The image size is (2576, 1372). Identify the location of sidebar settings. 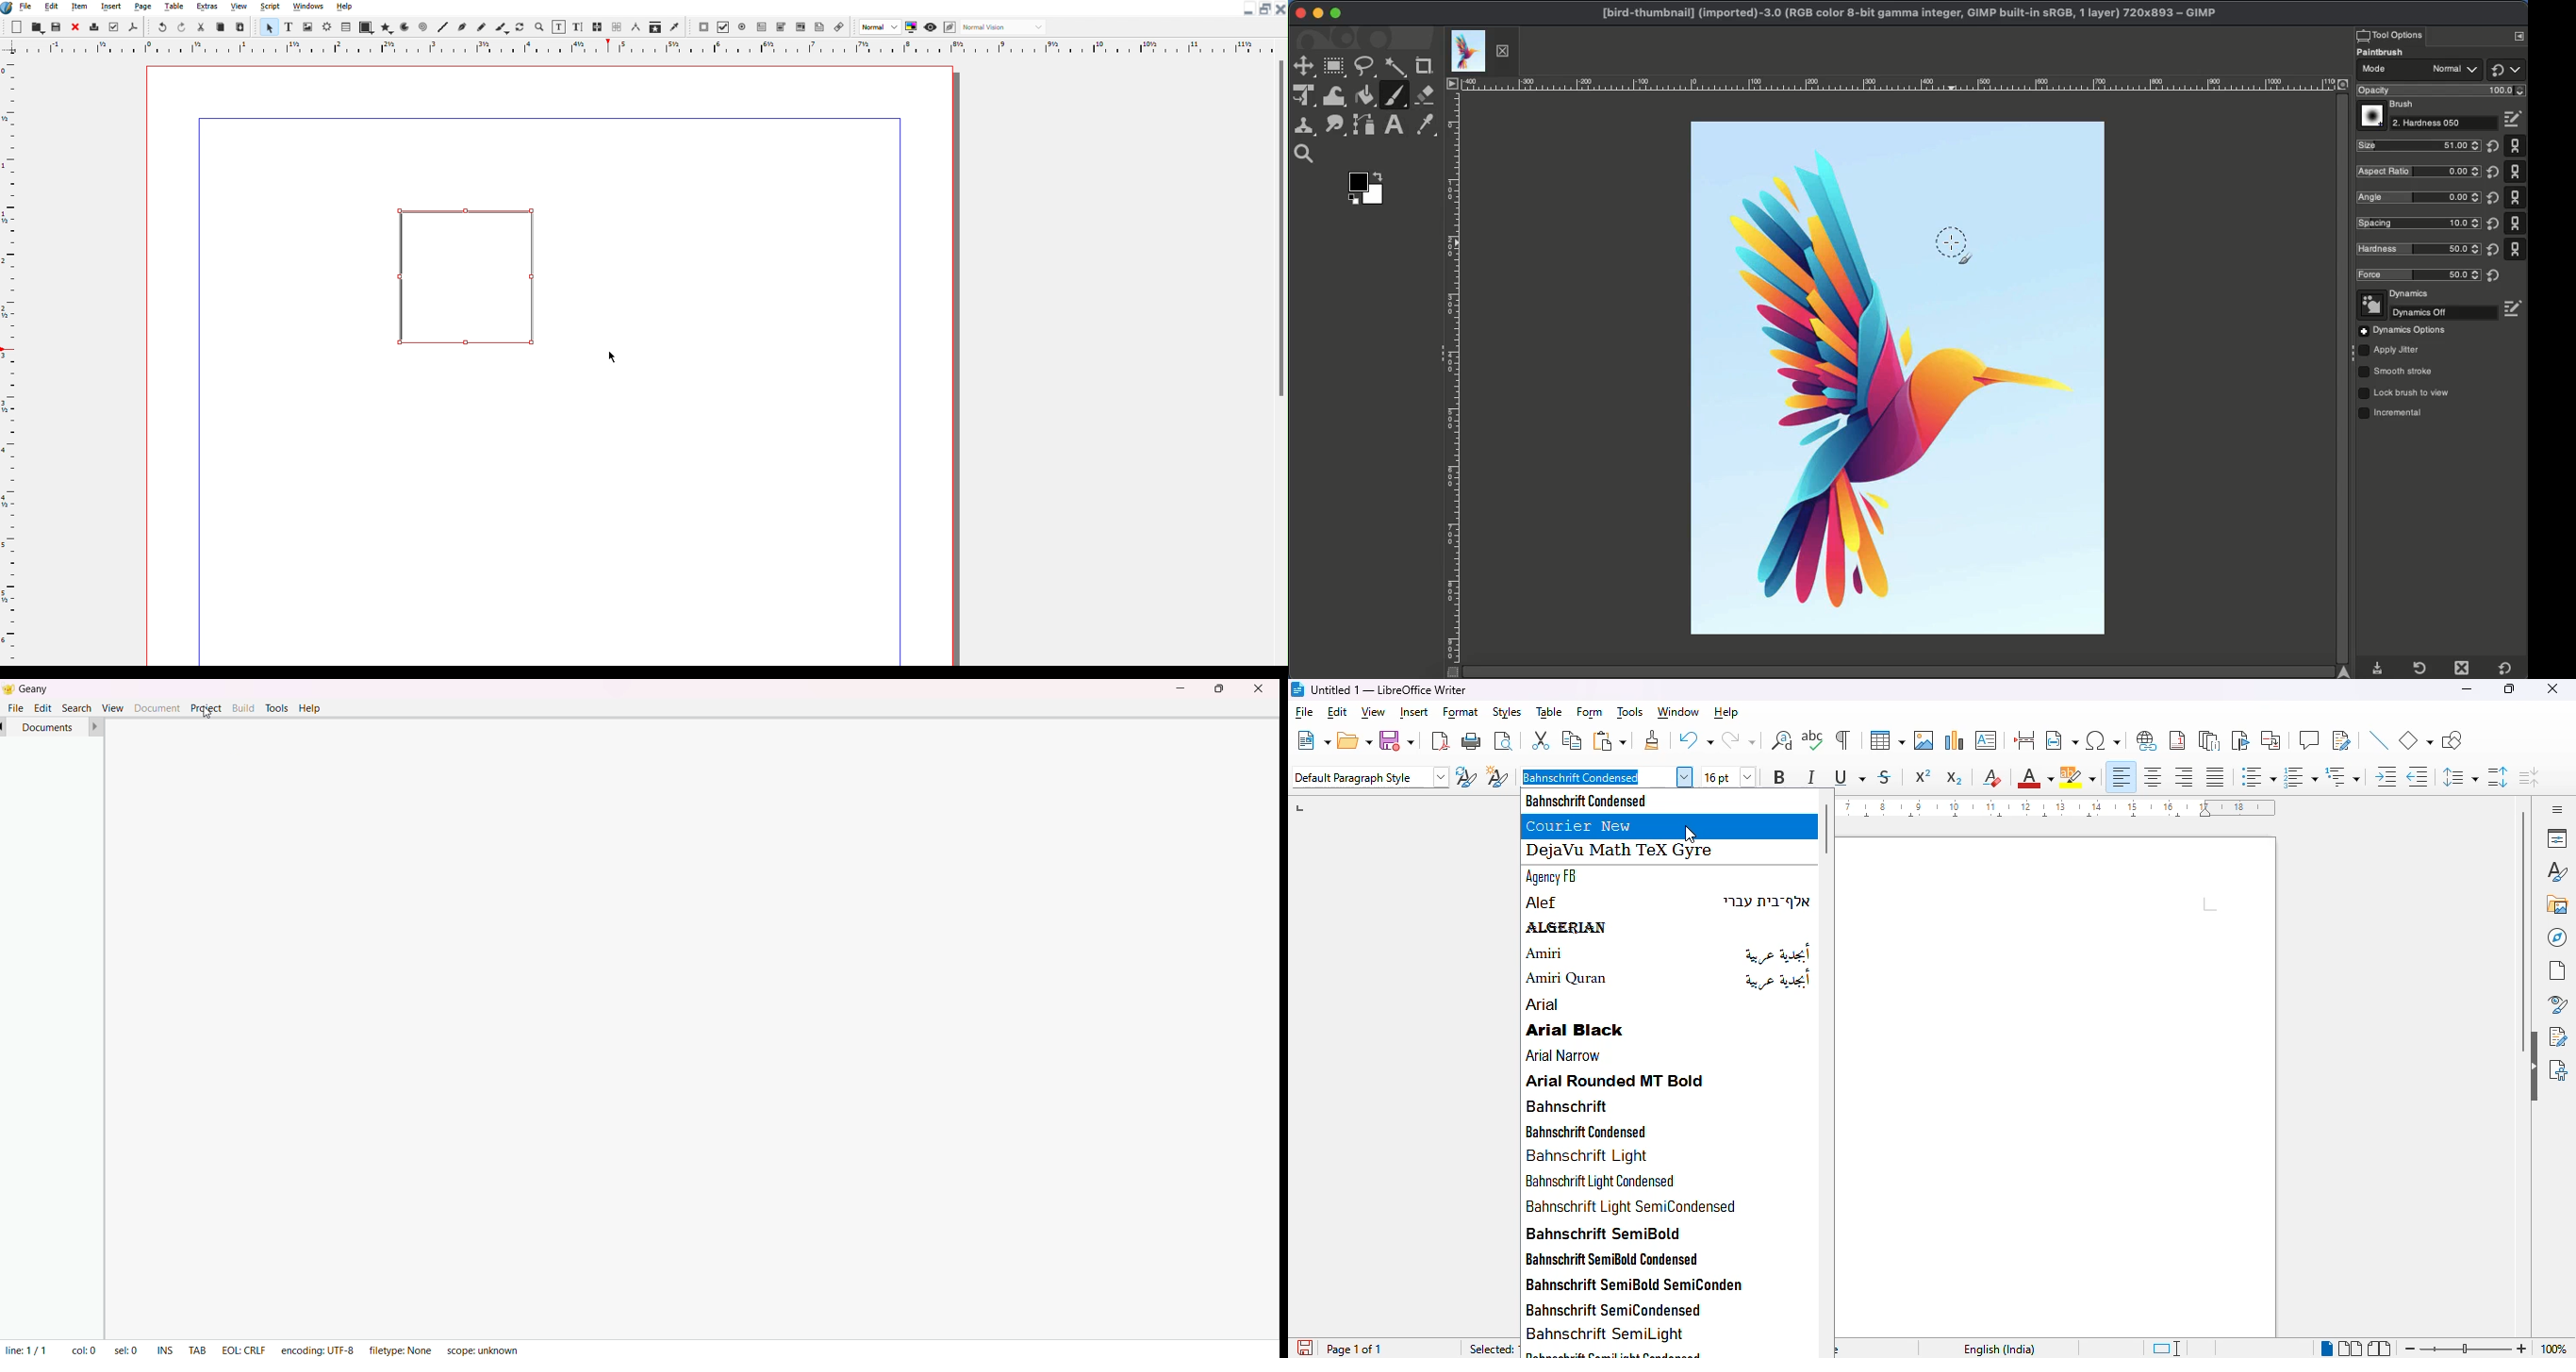
(2554, 809).